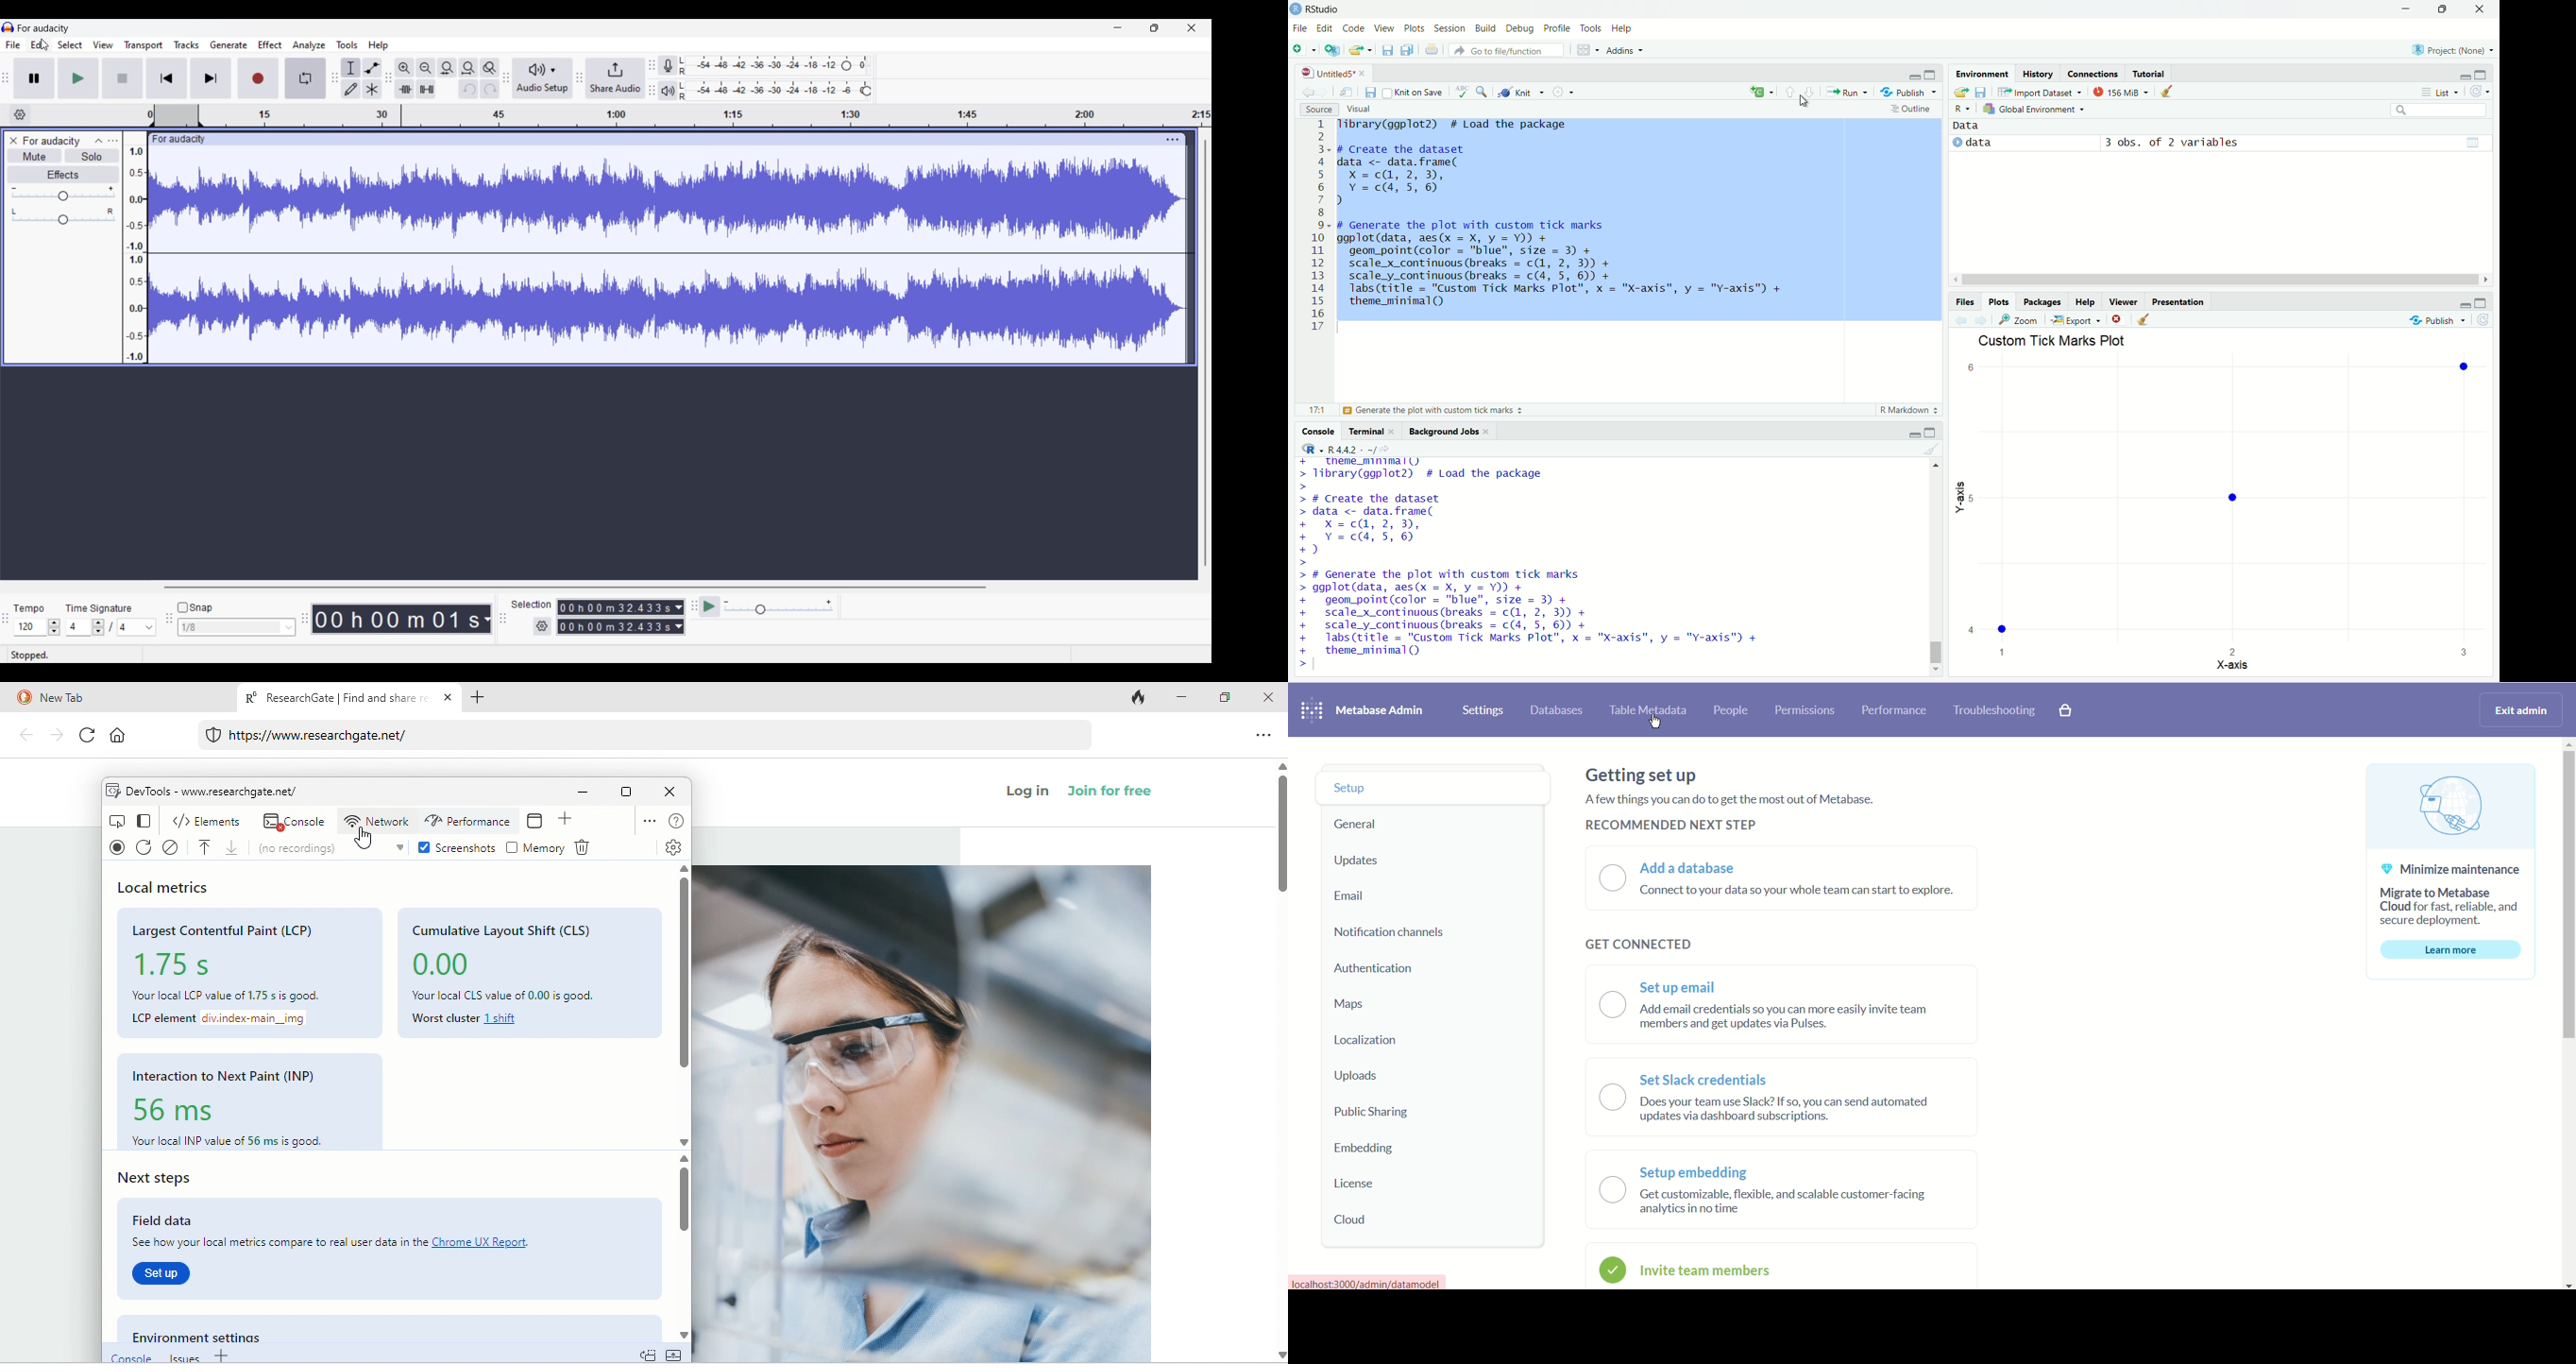  What do you see at coordinates (1302, 91) in the screenshot?
I see `go back to the previous source location` at bounding box center [1302, 91].